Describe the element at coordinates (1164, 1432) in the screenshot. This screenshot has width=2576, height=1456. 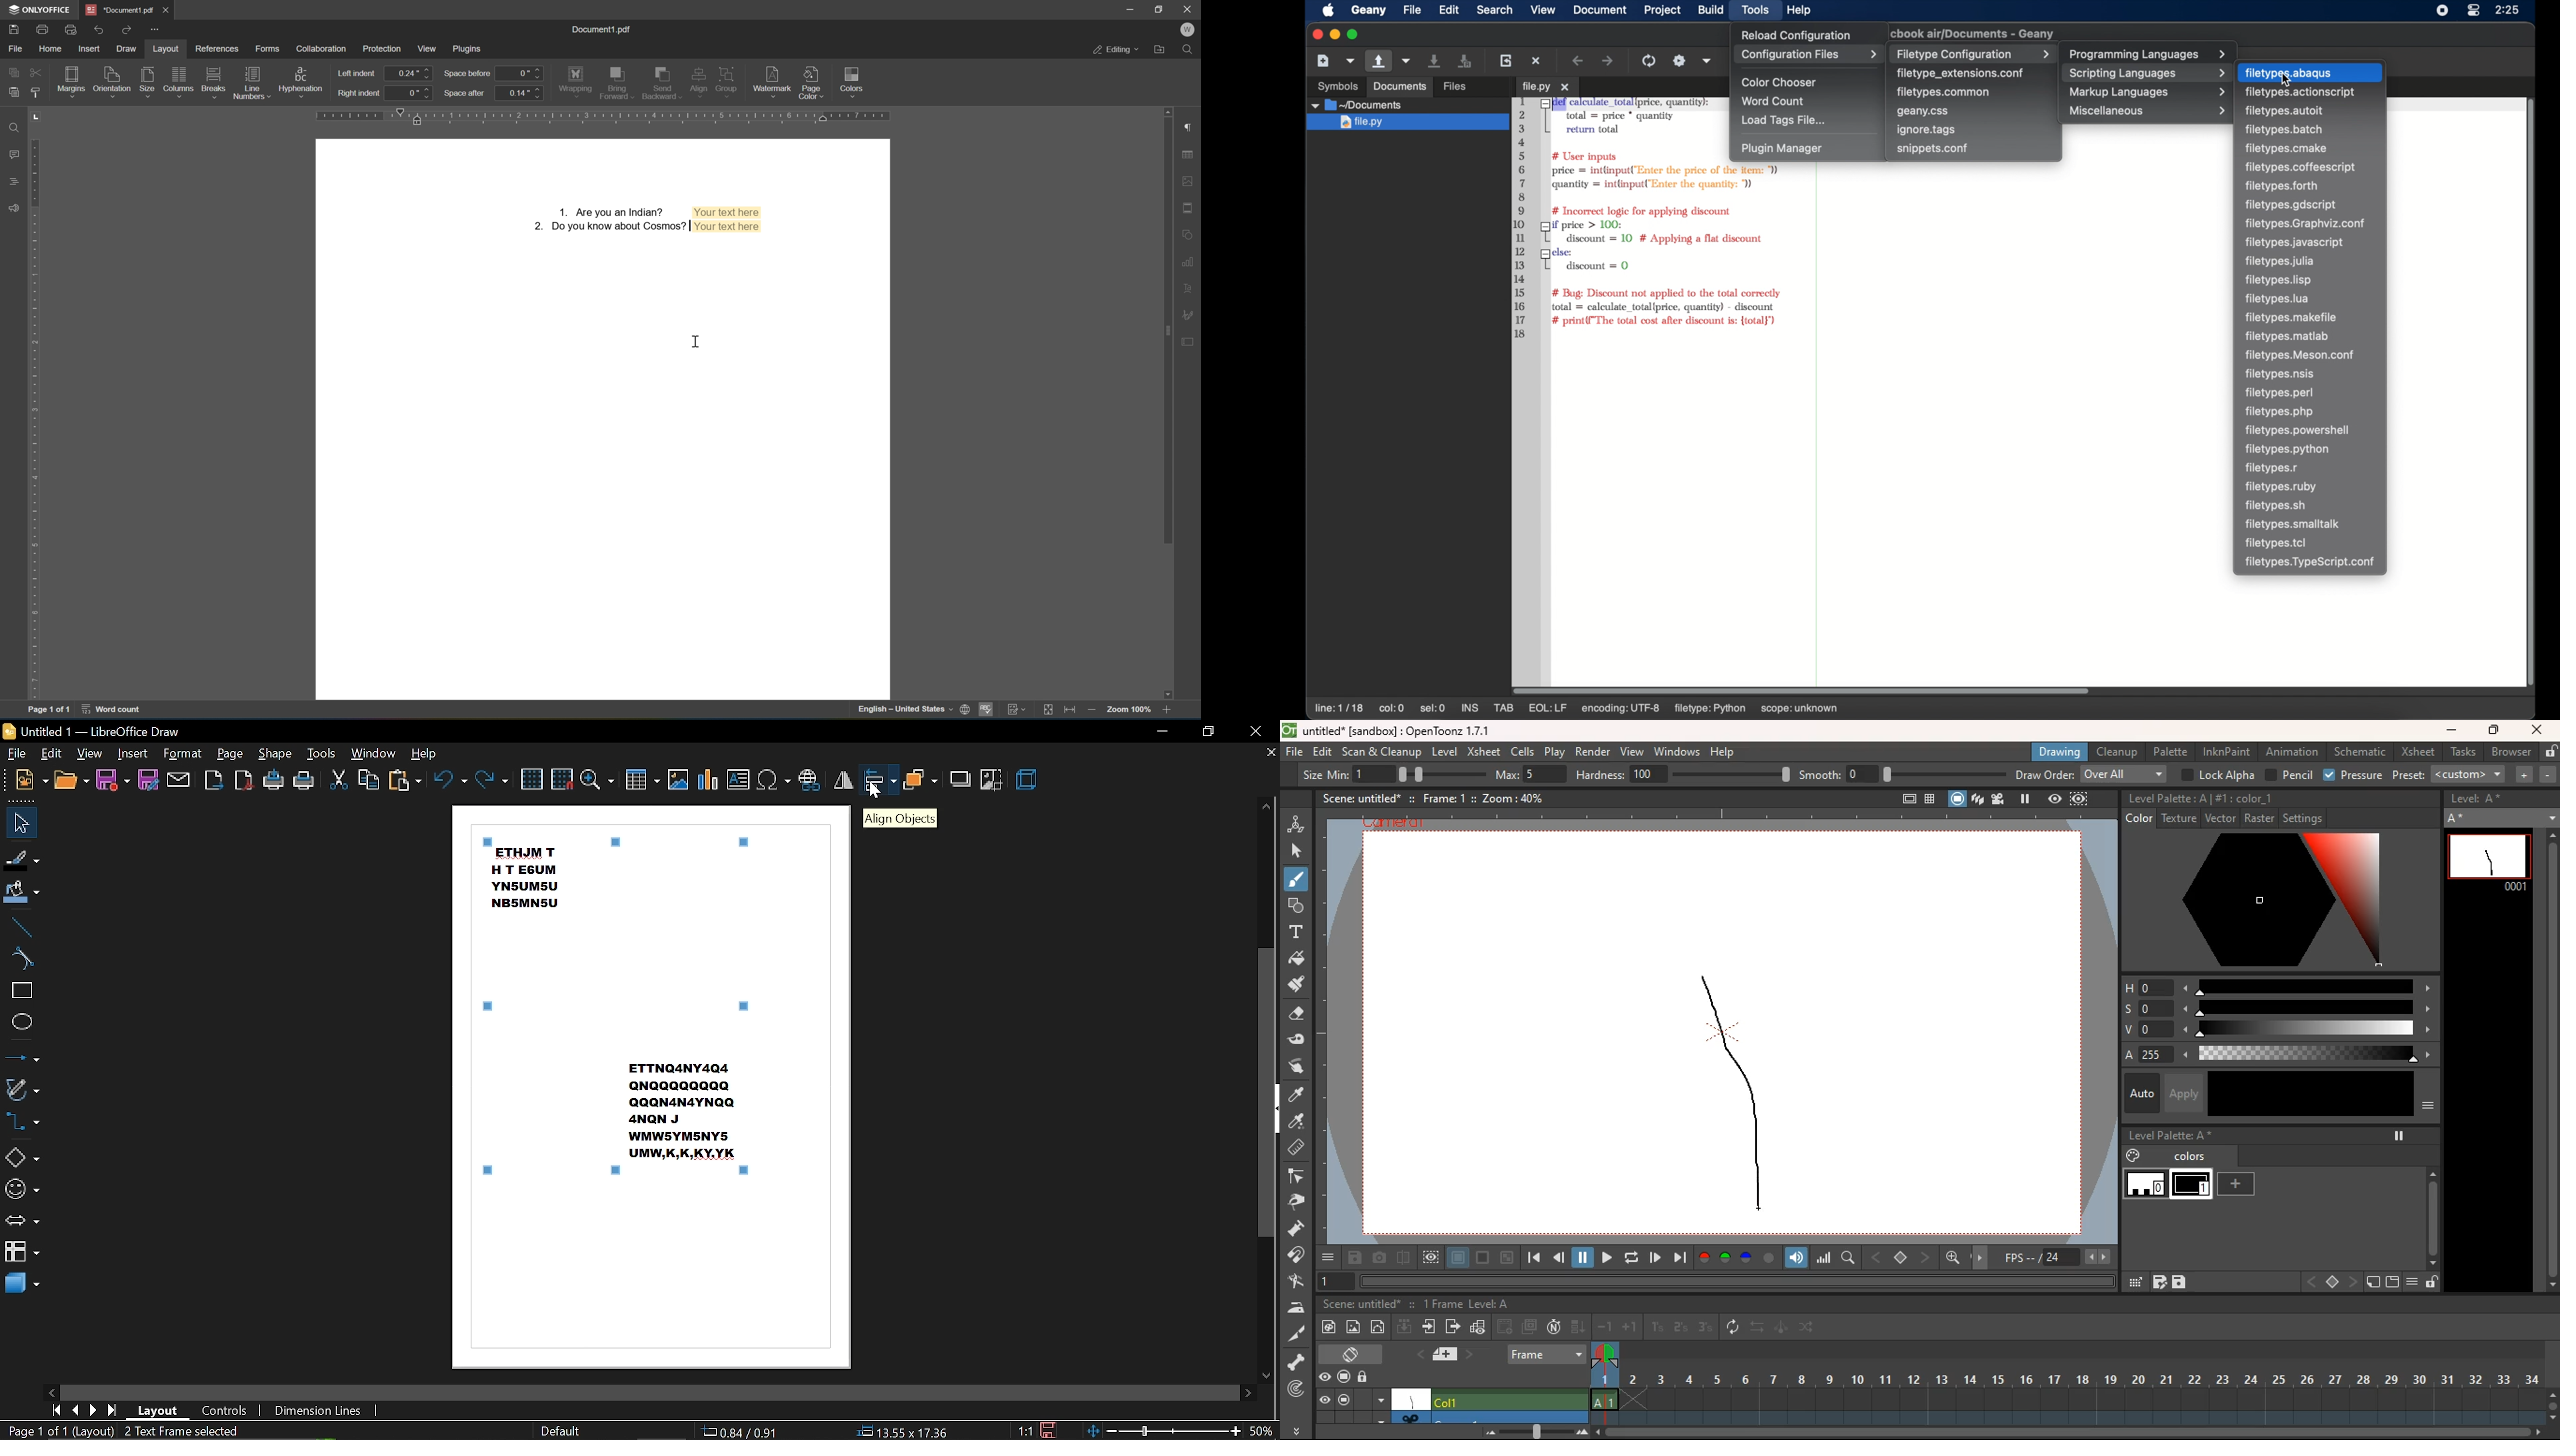
I see `change zoom` at that location.